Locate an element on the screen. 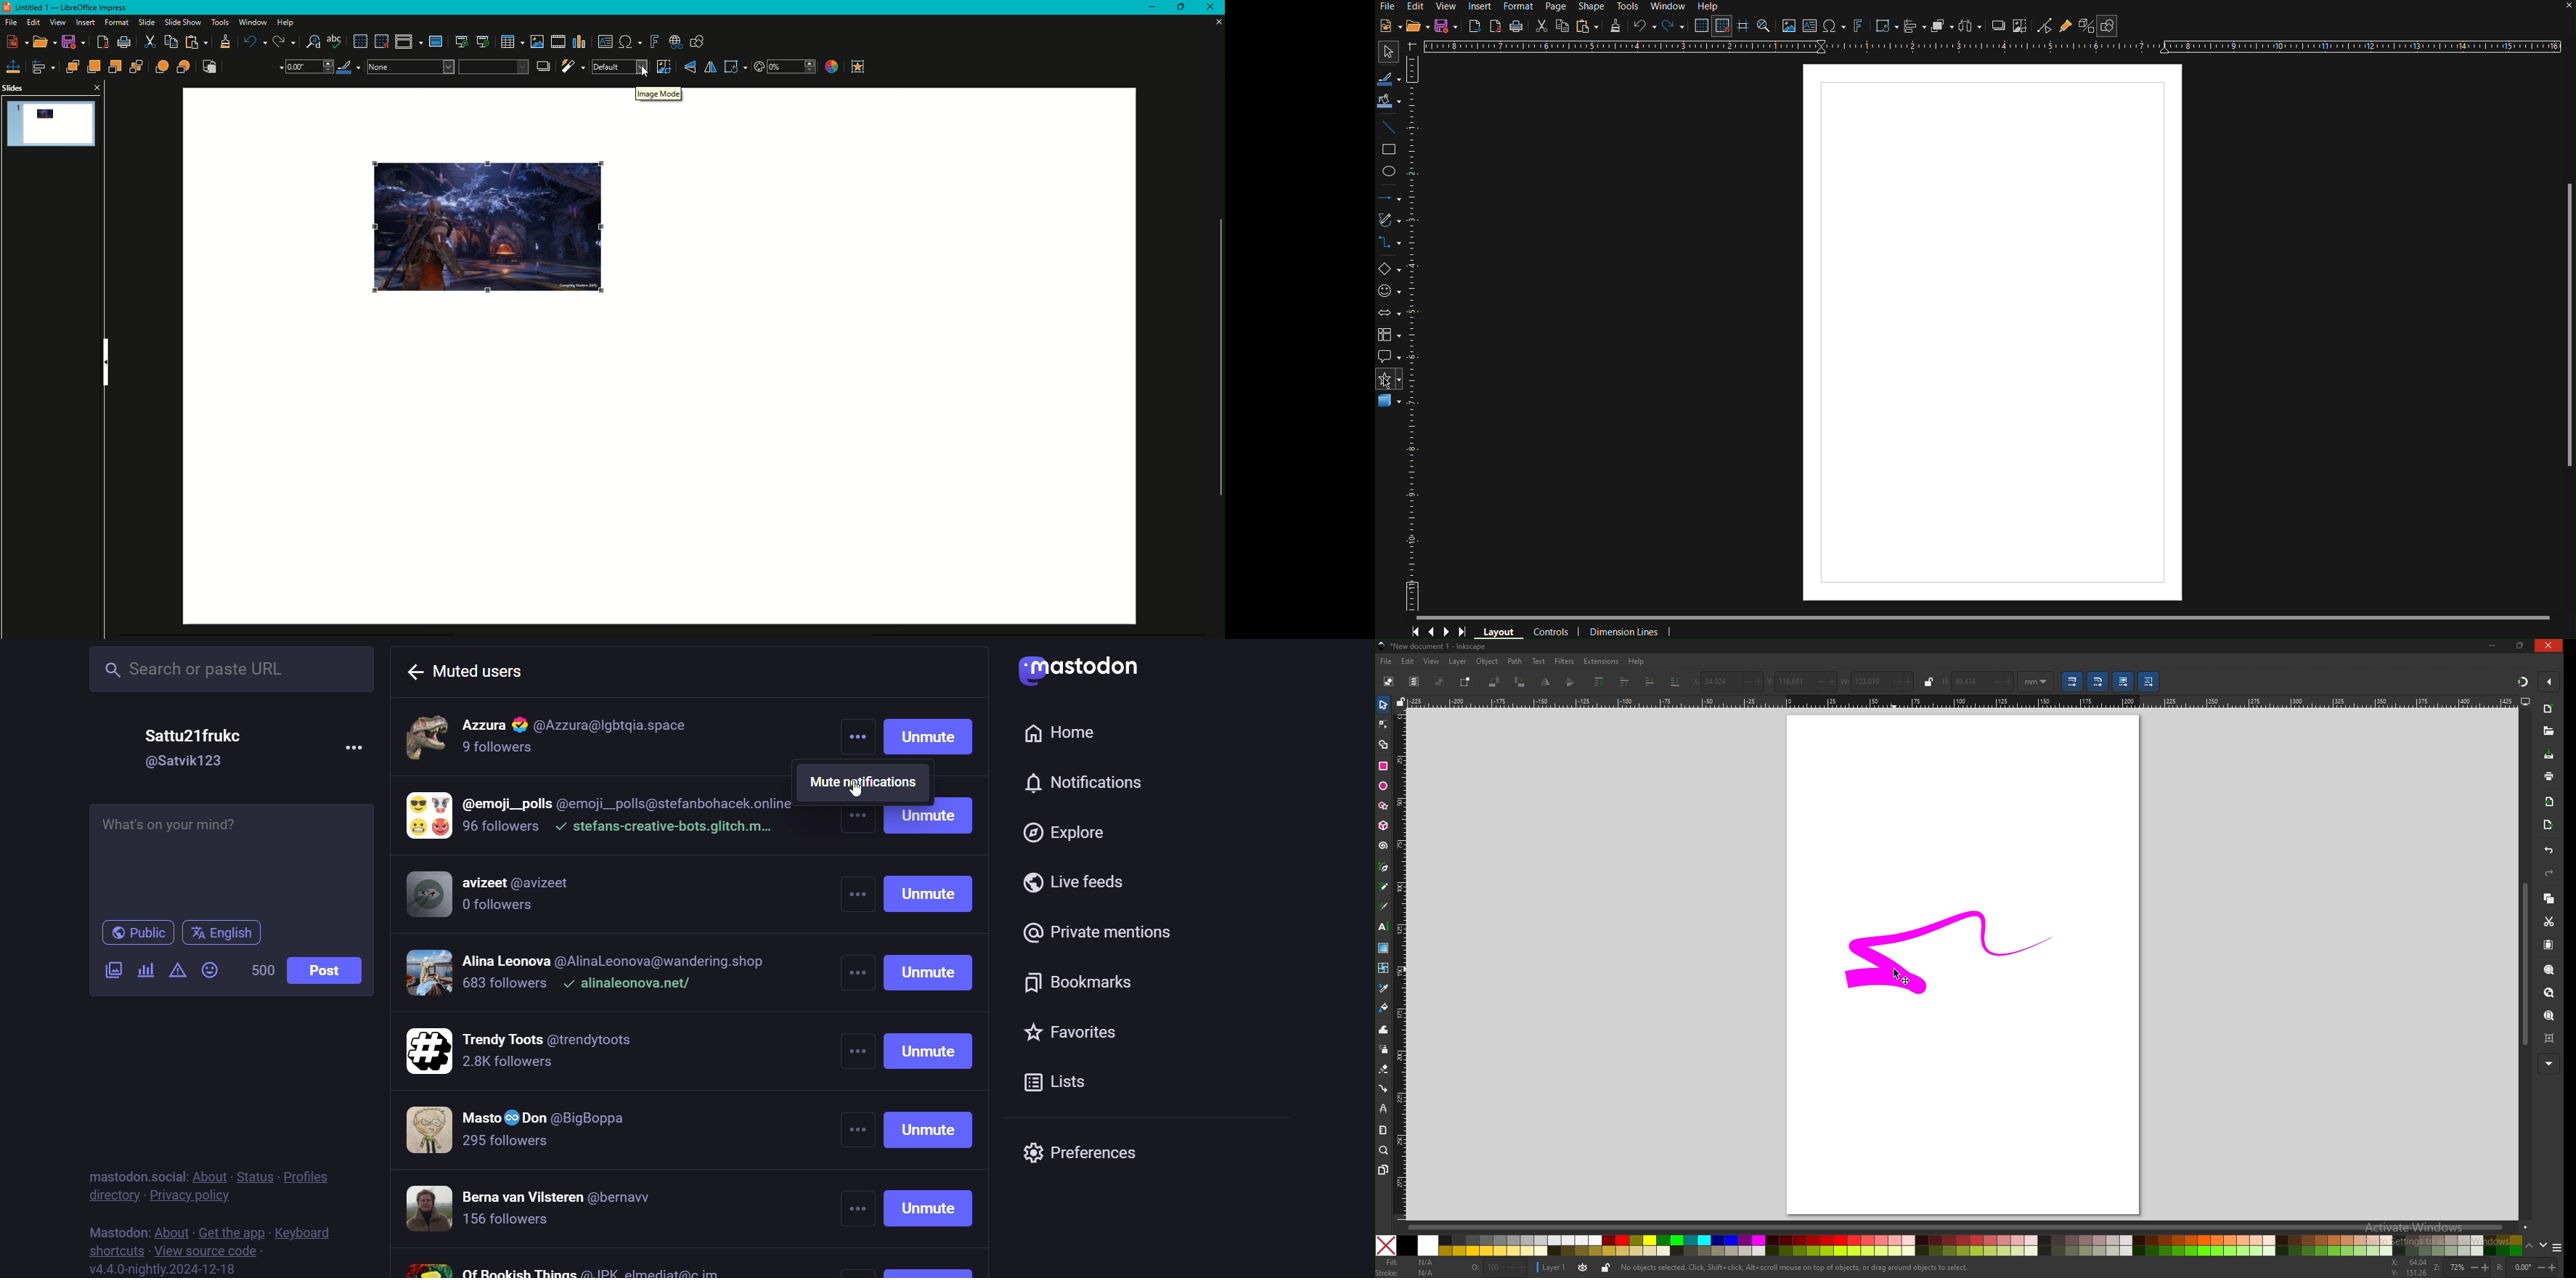 The width and height of the screenshot is (2576, 1288). Format is located at coordinates (1519, 6).